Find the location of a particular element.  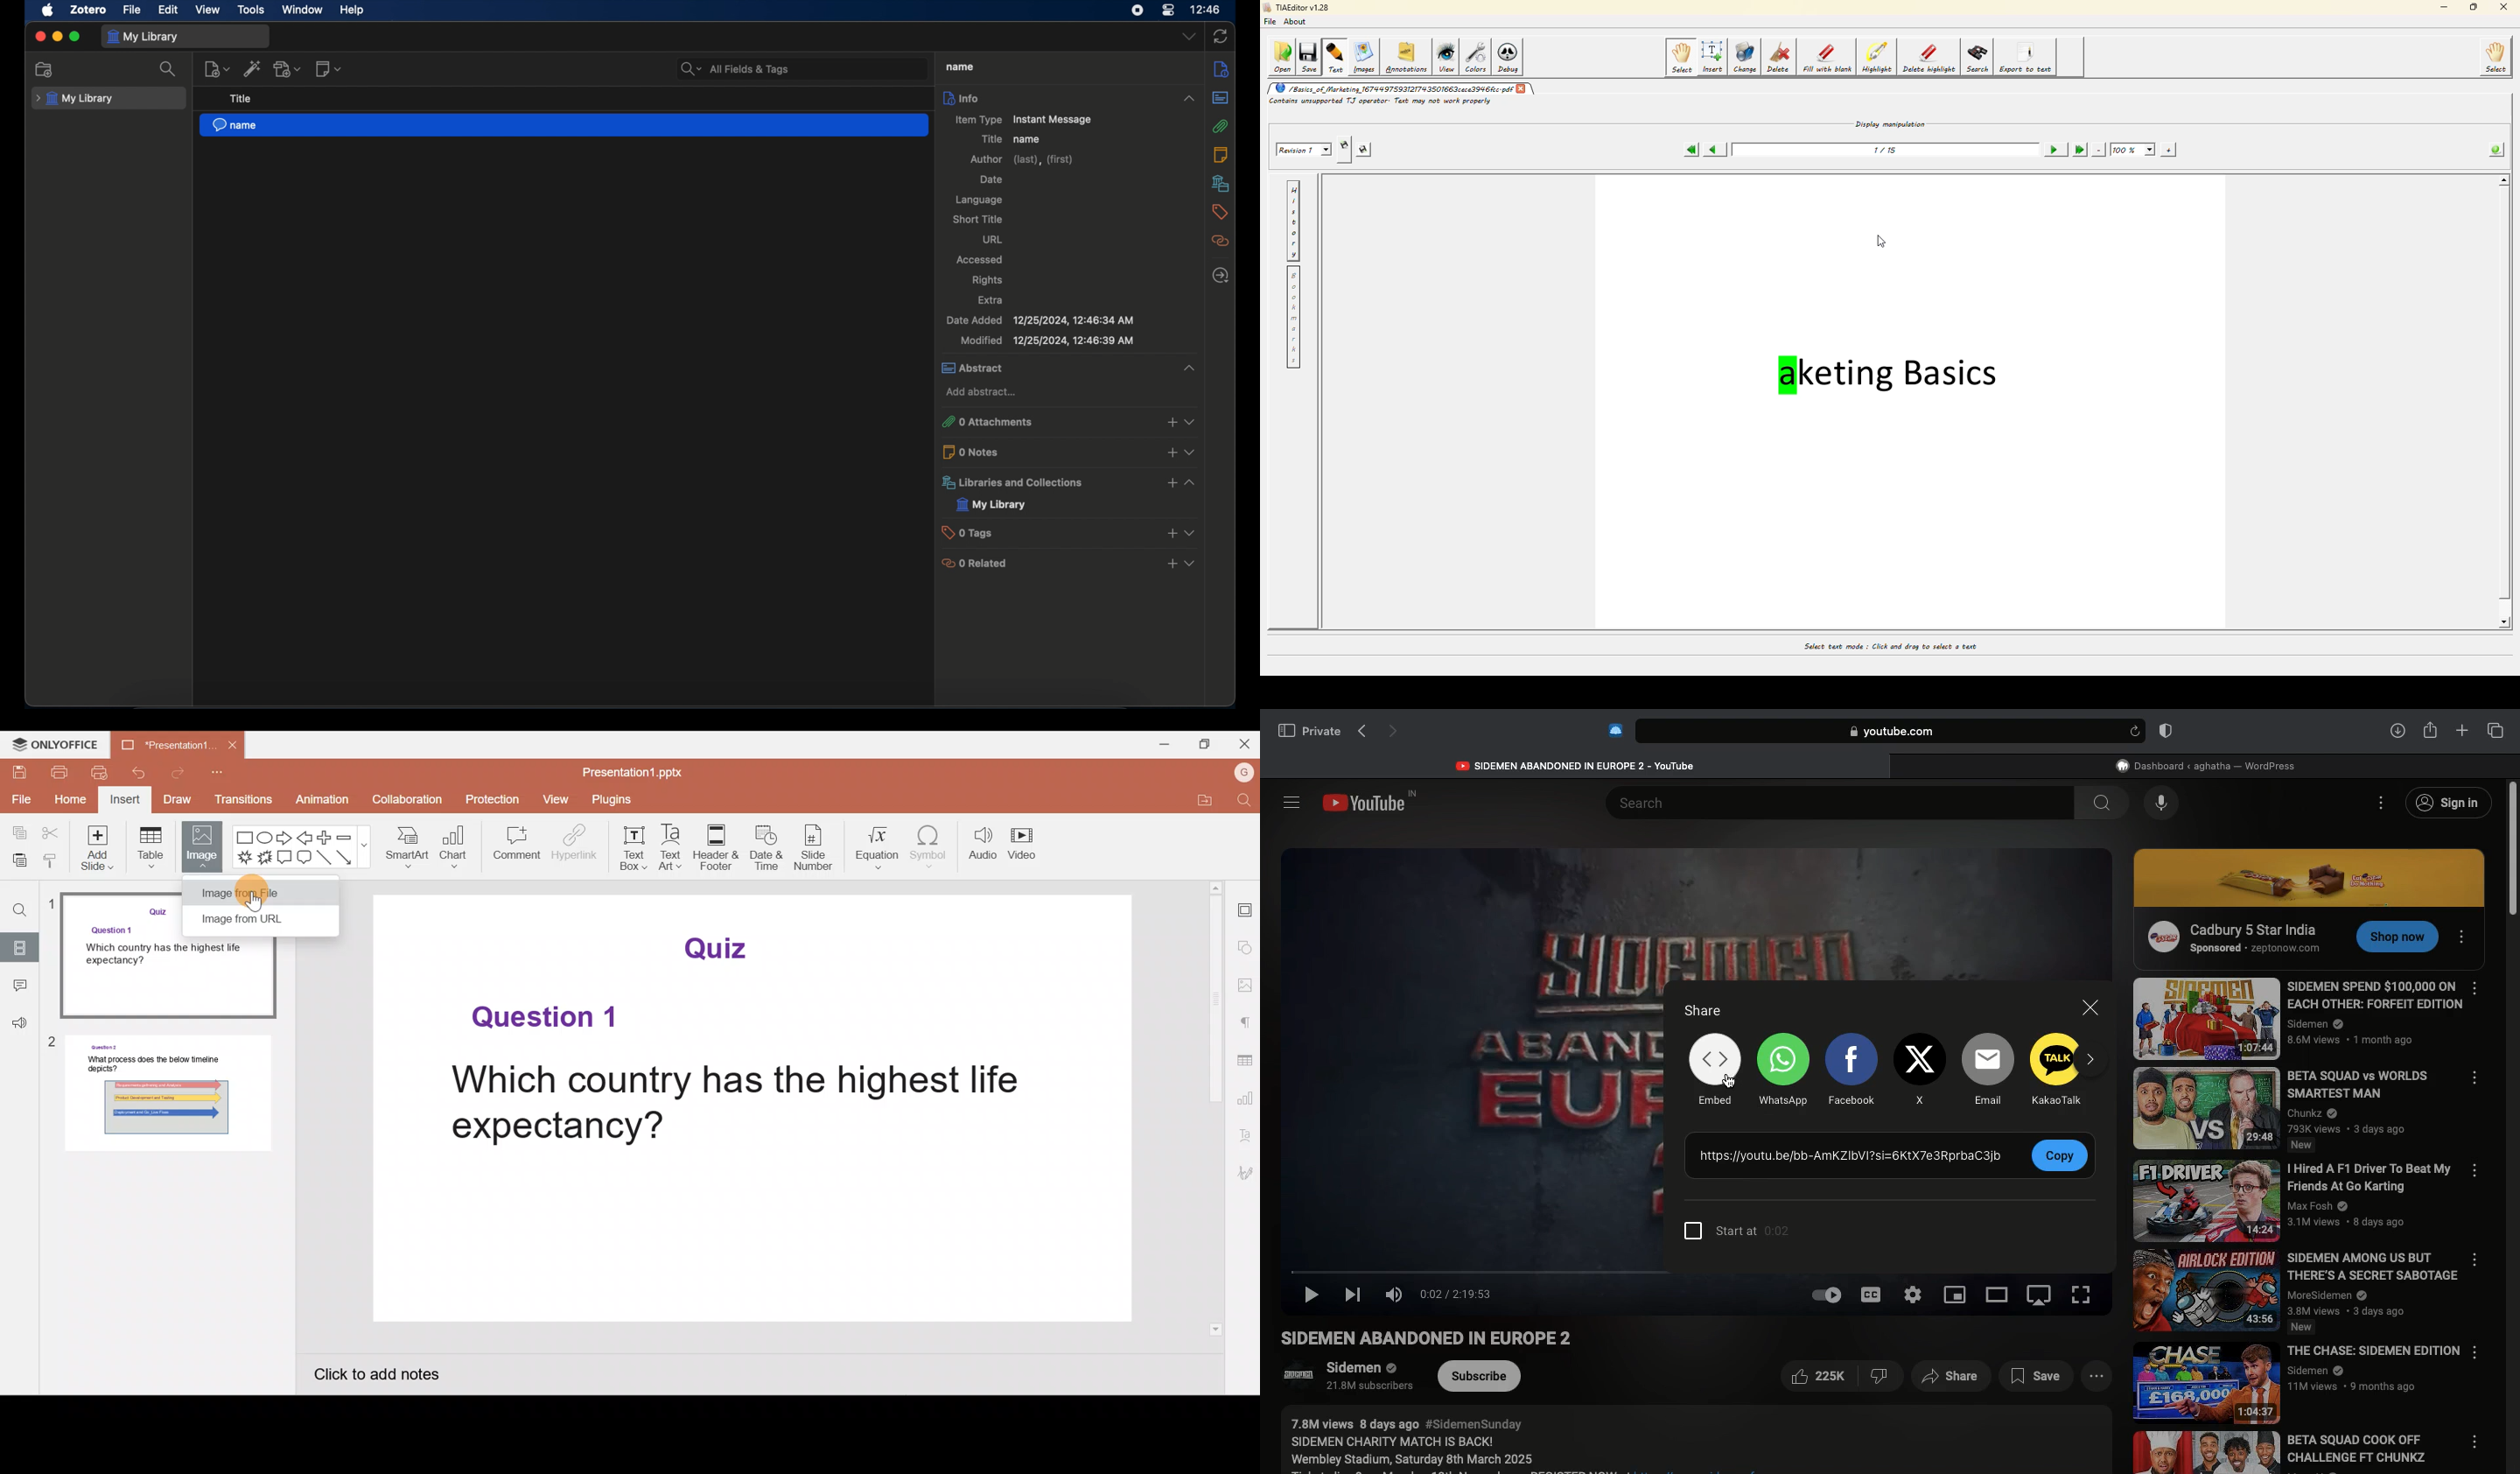

Search bar is located at coordinates (1824, 802).